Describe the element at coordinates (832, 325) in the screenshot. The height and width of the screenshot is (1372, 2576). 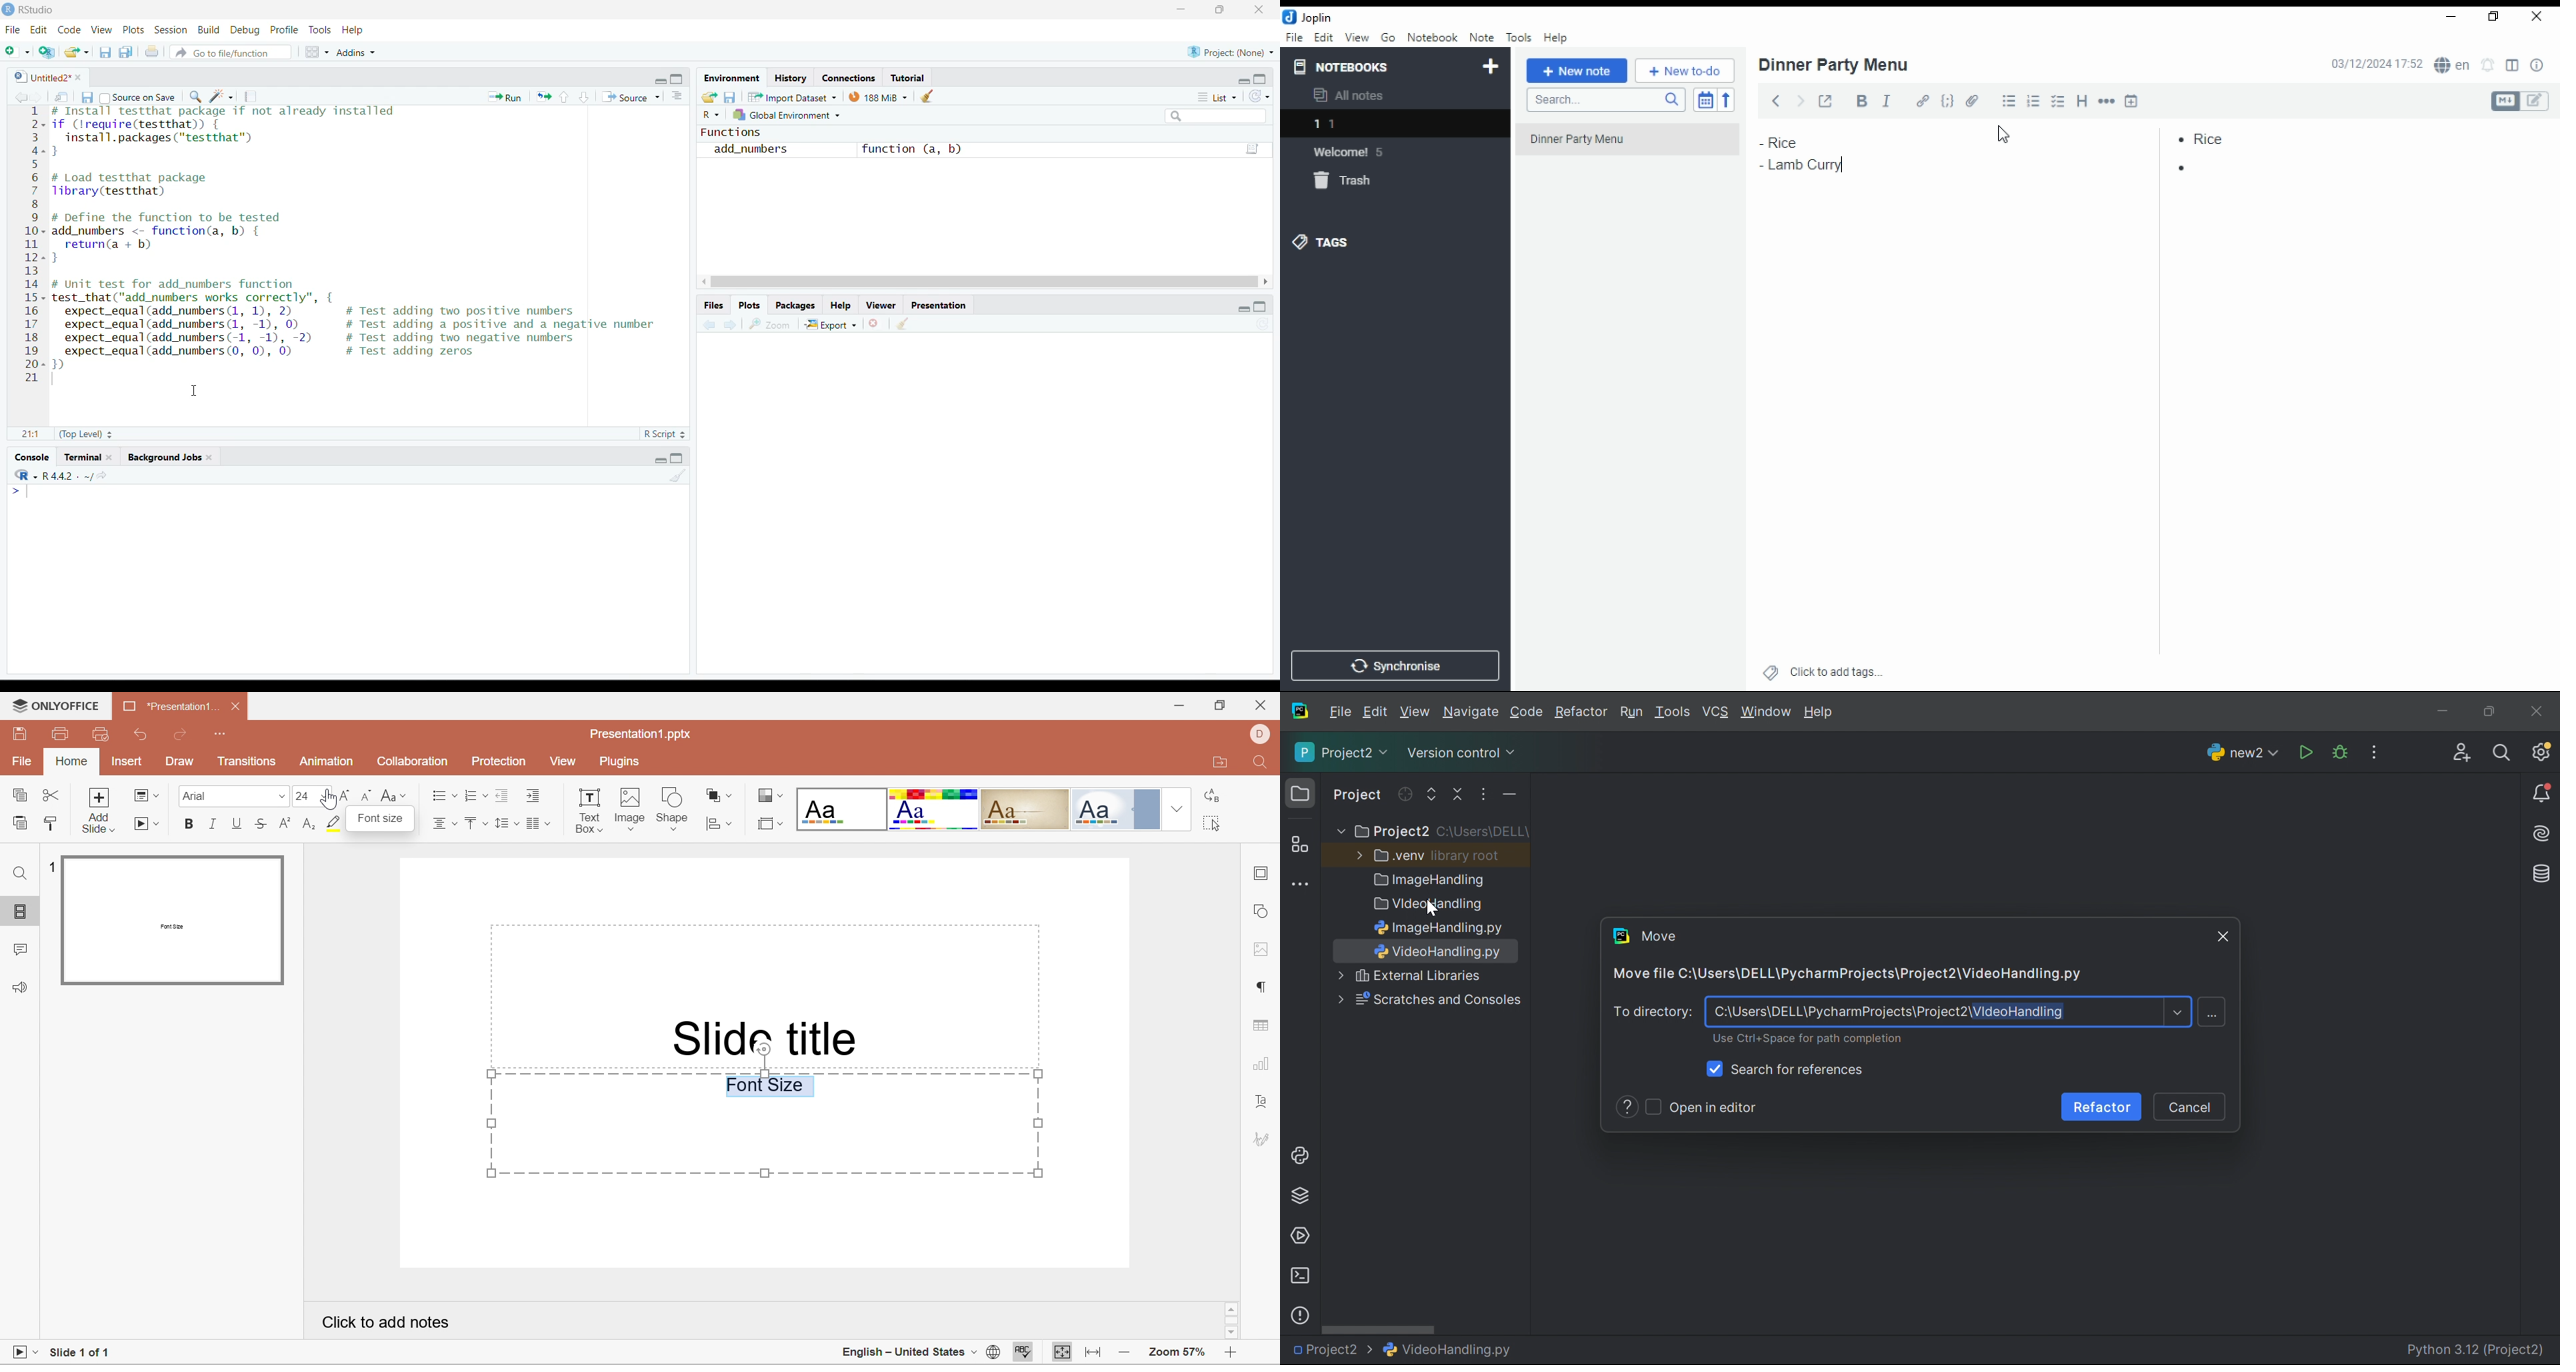
I see `Export` at that location.